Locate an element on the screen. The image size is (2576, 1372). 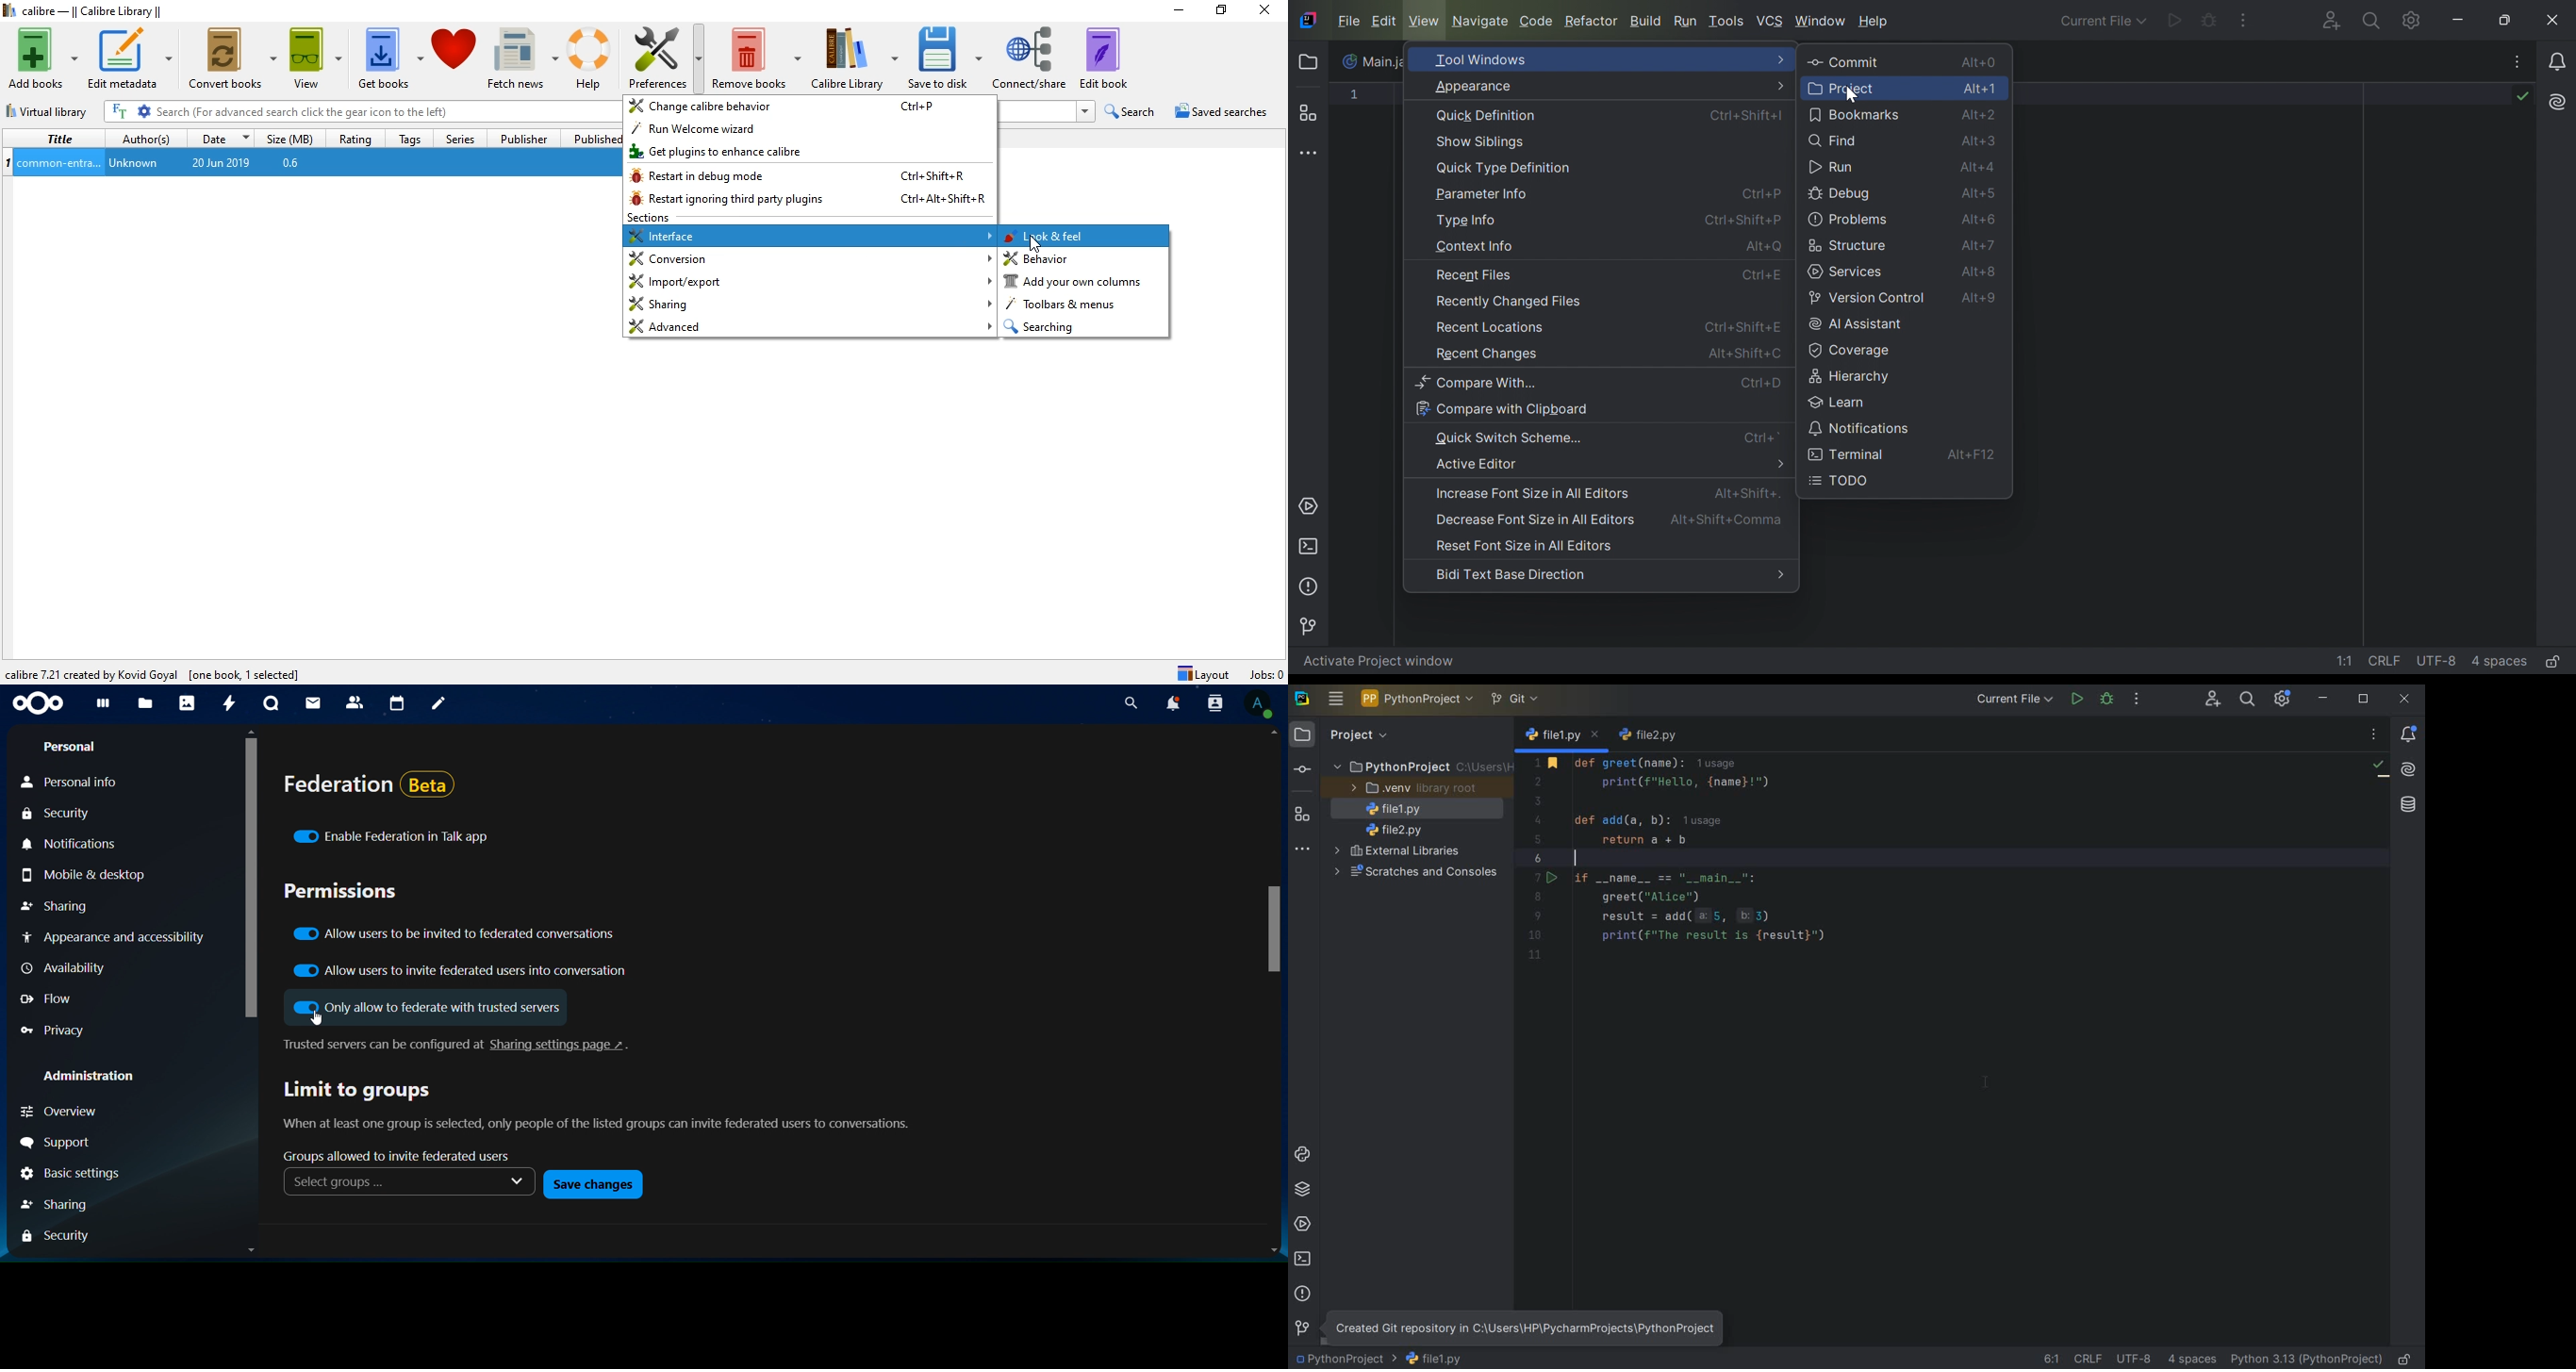
photos is located at coordinates (188, 703).